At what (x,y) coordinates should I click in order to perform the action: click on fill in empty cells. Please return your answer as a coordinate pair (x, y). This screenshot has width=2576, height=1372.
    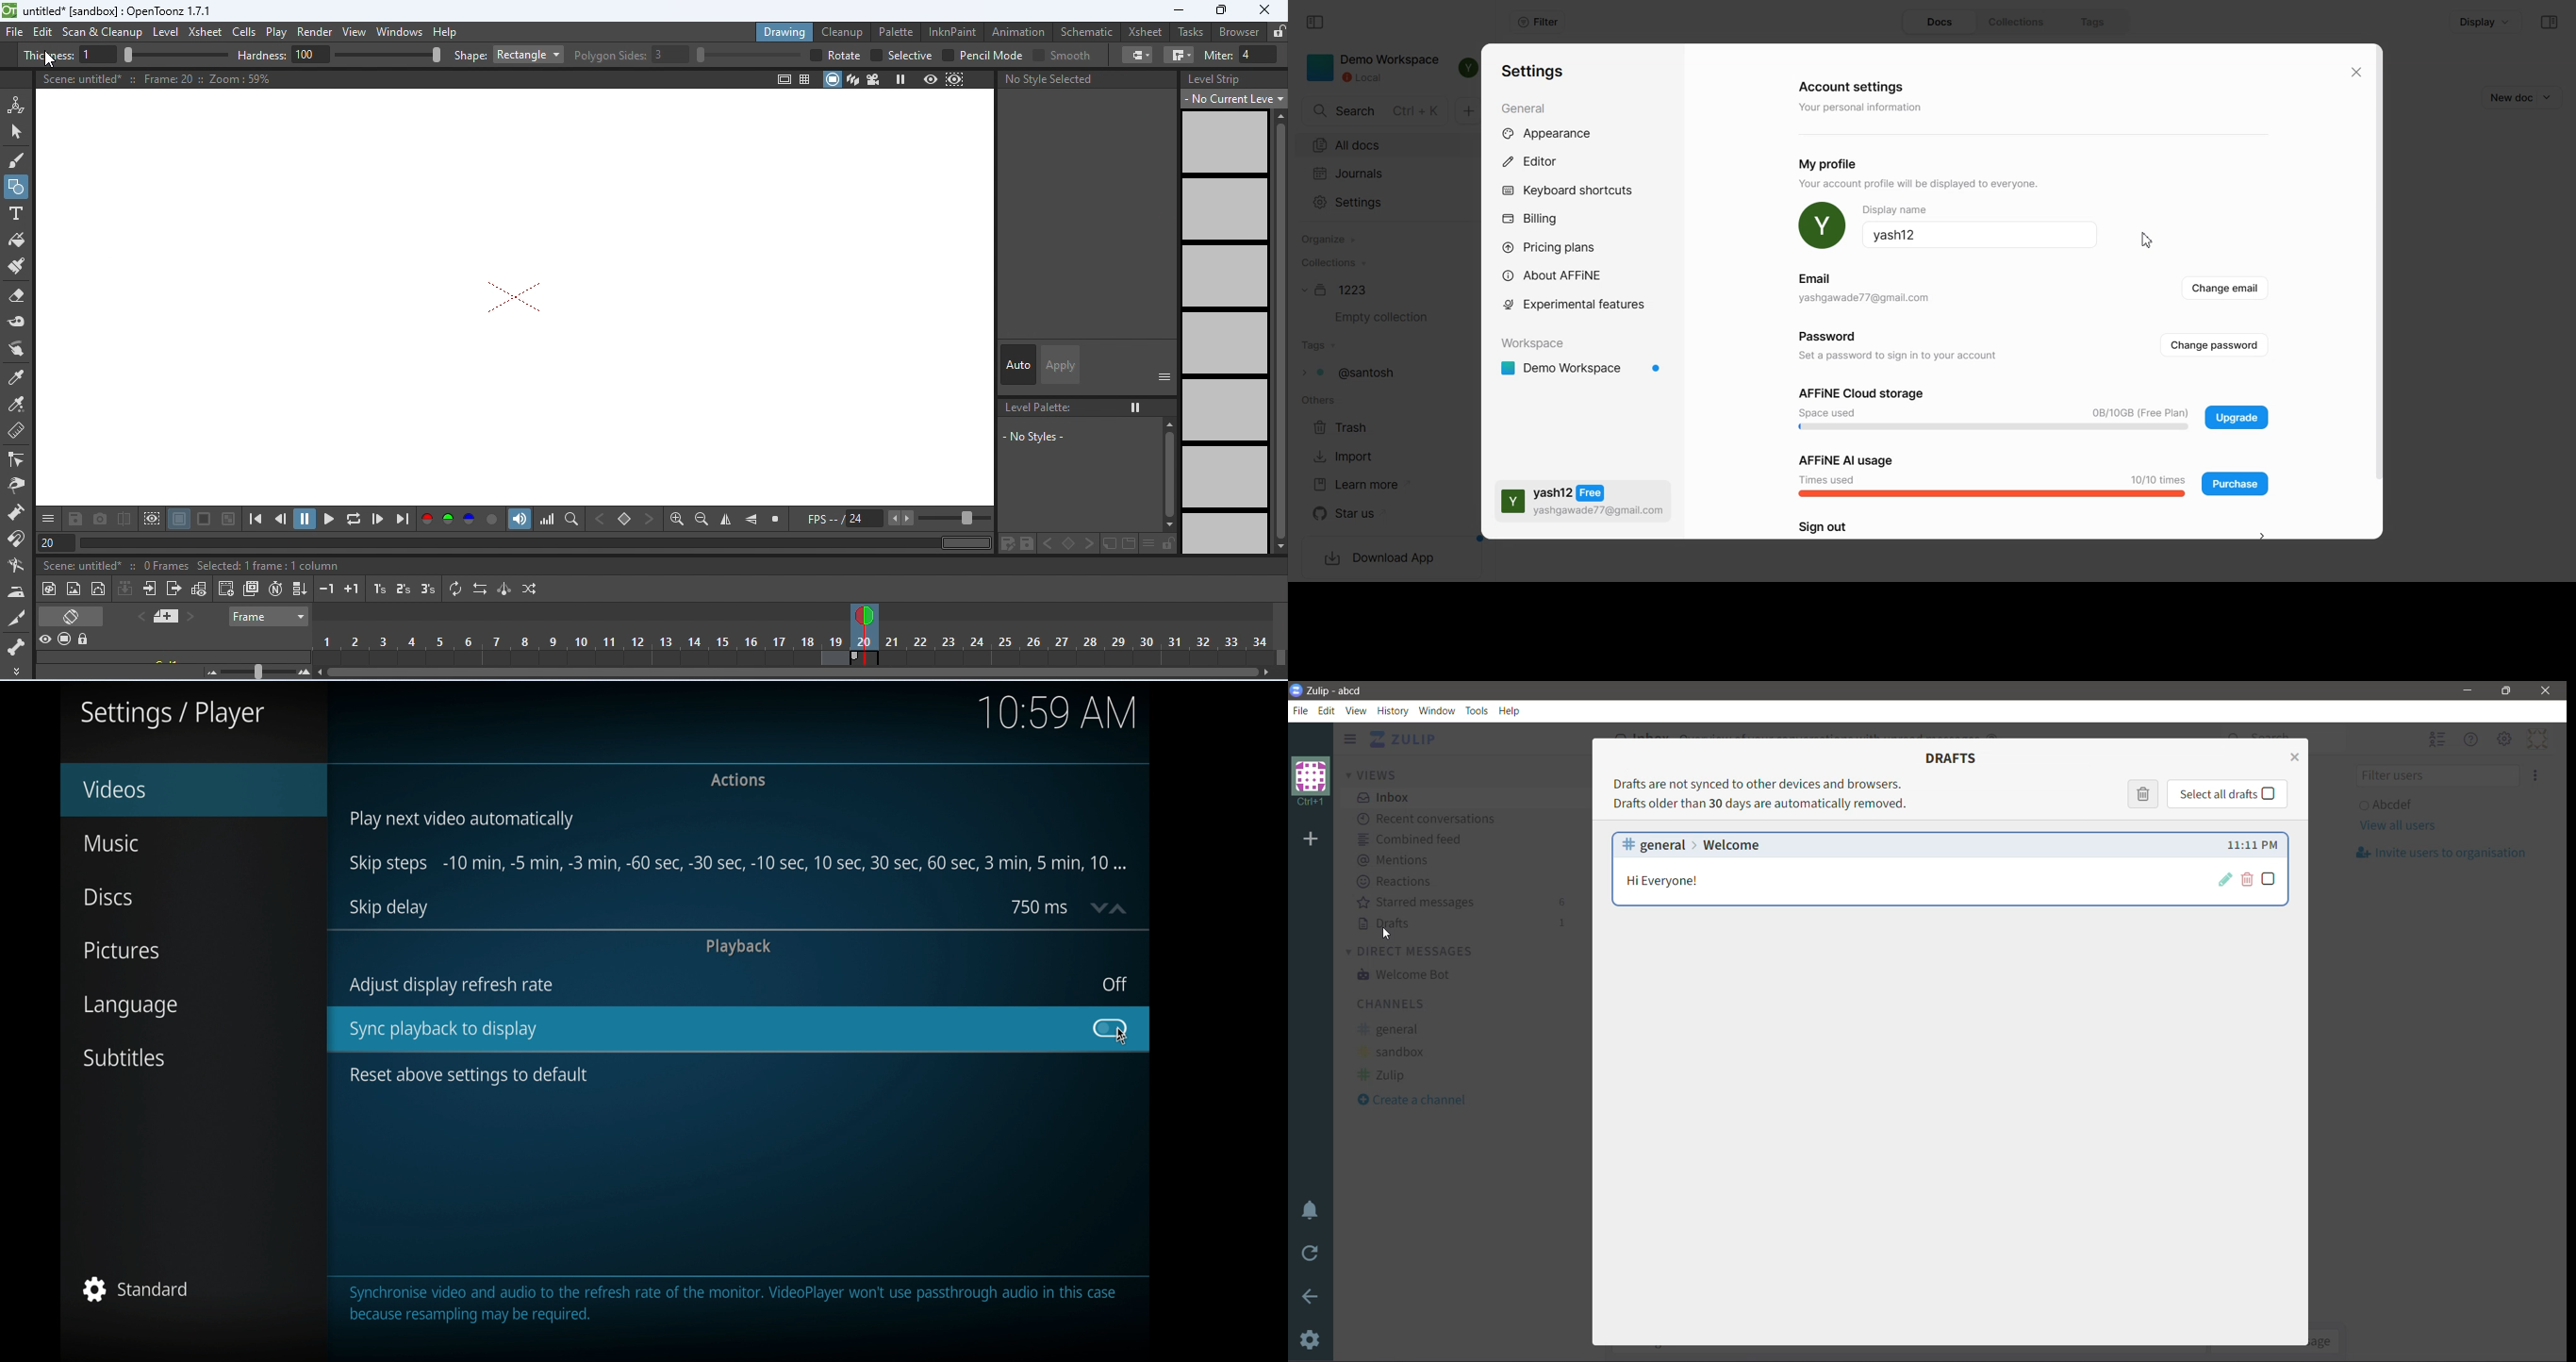
    Looking at the image, I should click on (301, 590).